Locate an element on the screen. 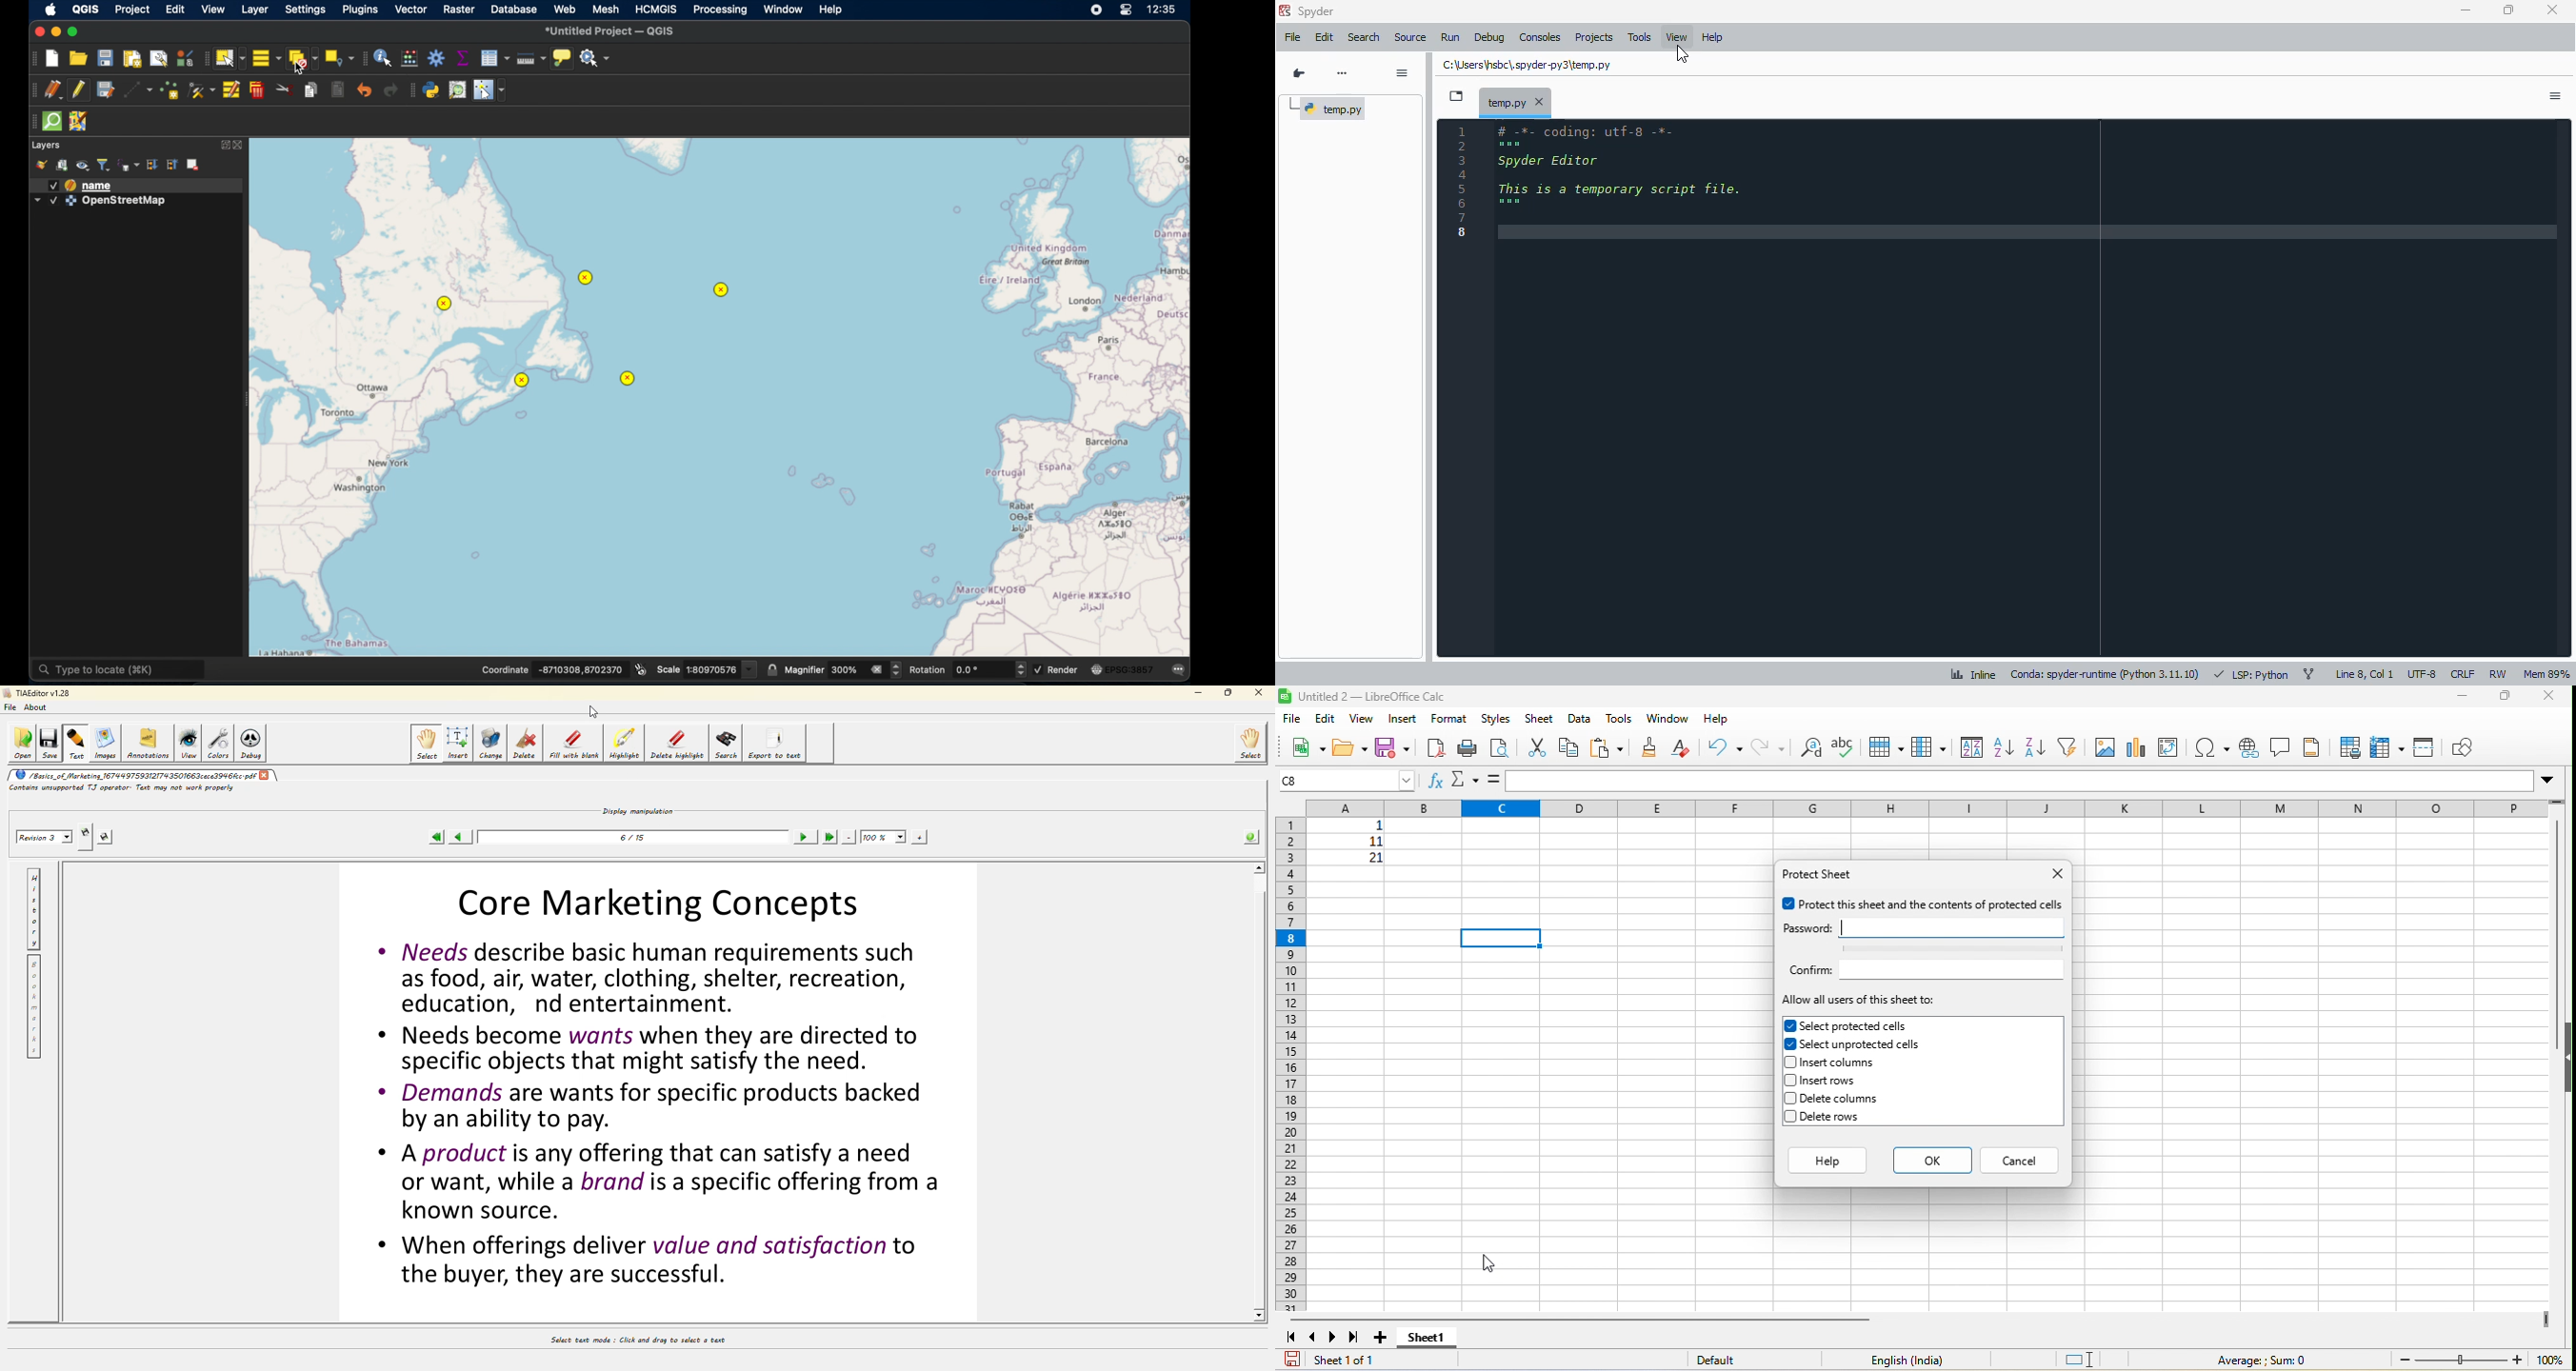 This screenshot has width=2576, height=1372. define print area is located at coordinates (2351, 749).